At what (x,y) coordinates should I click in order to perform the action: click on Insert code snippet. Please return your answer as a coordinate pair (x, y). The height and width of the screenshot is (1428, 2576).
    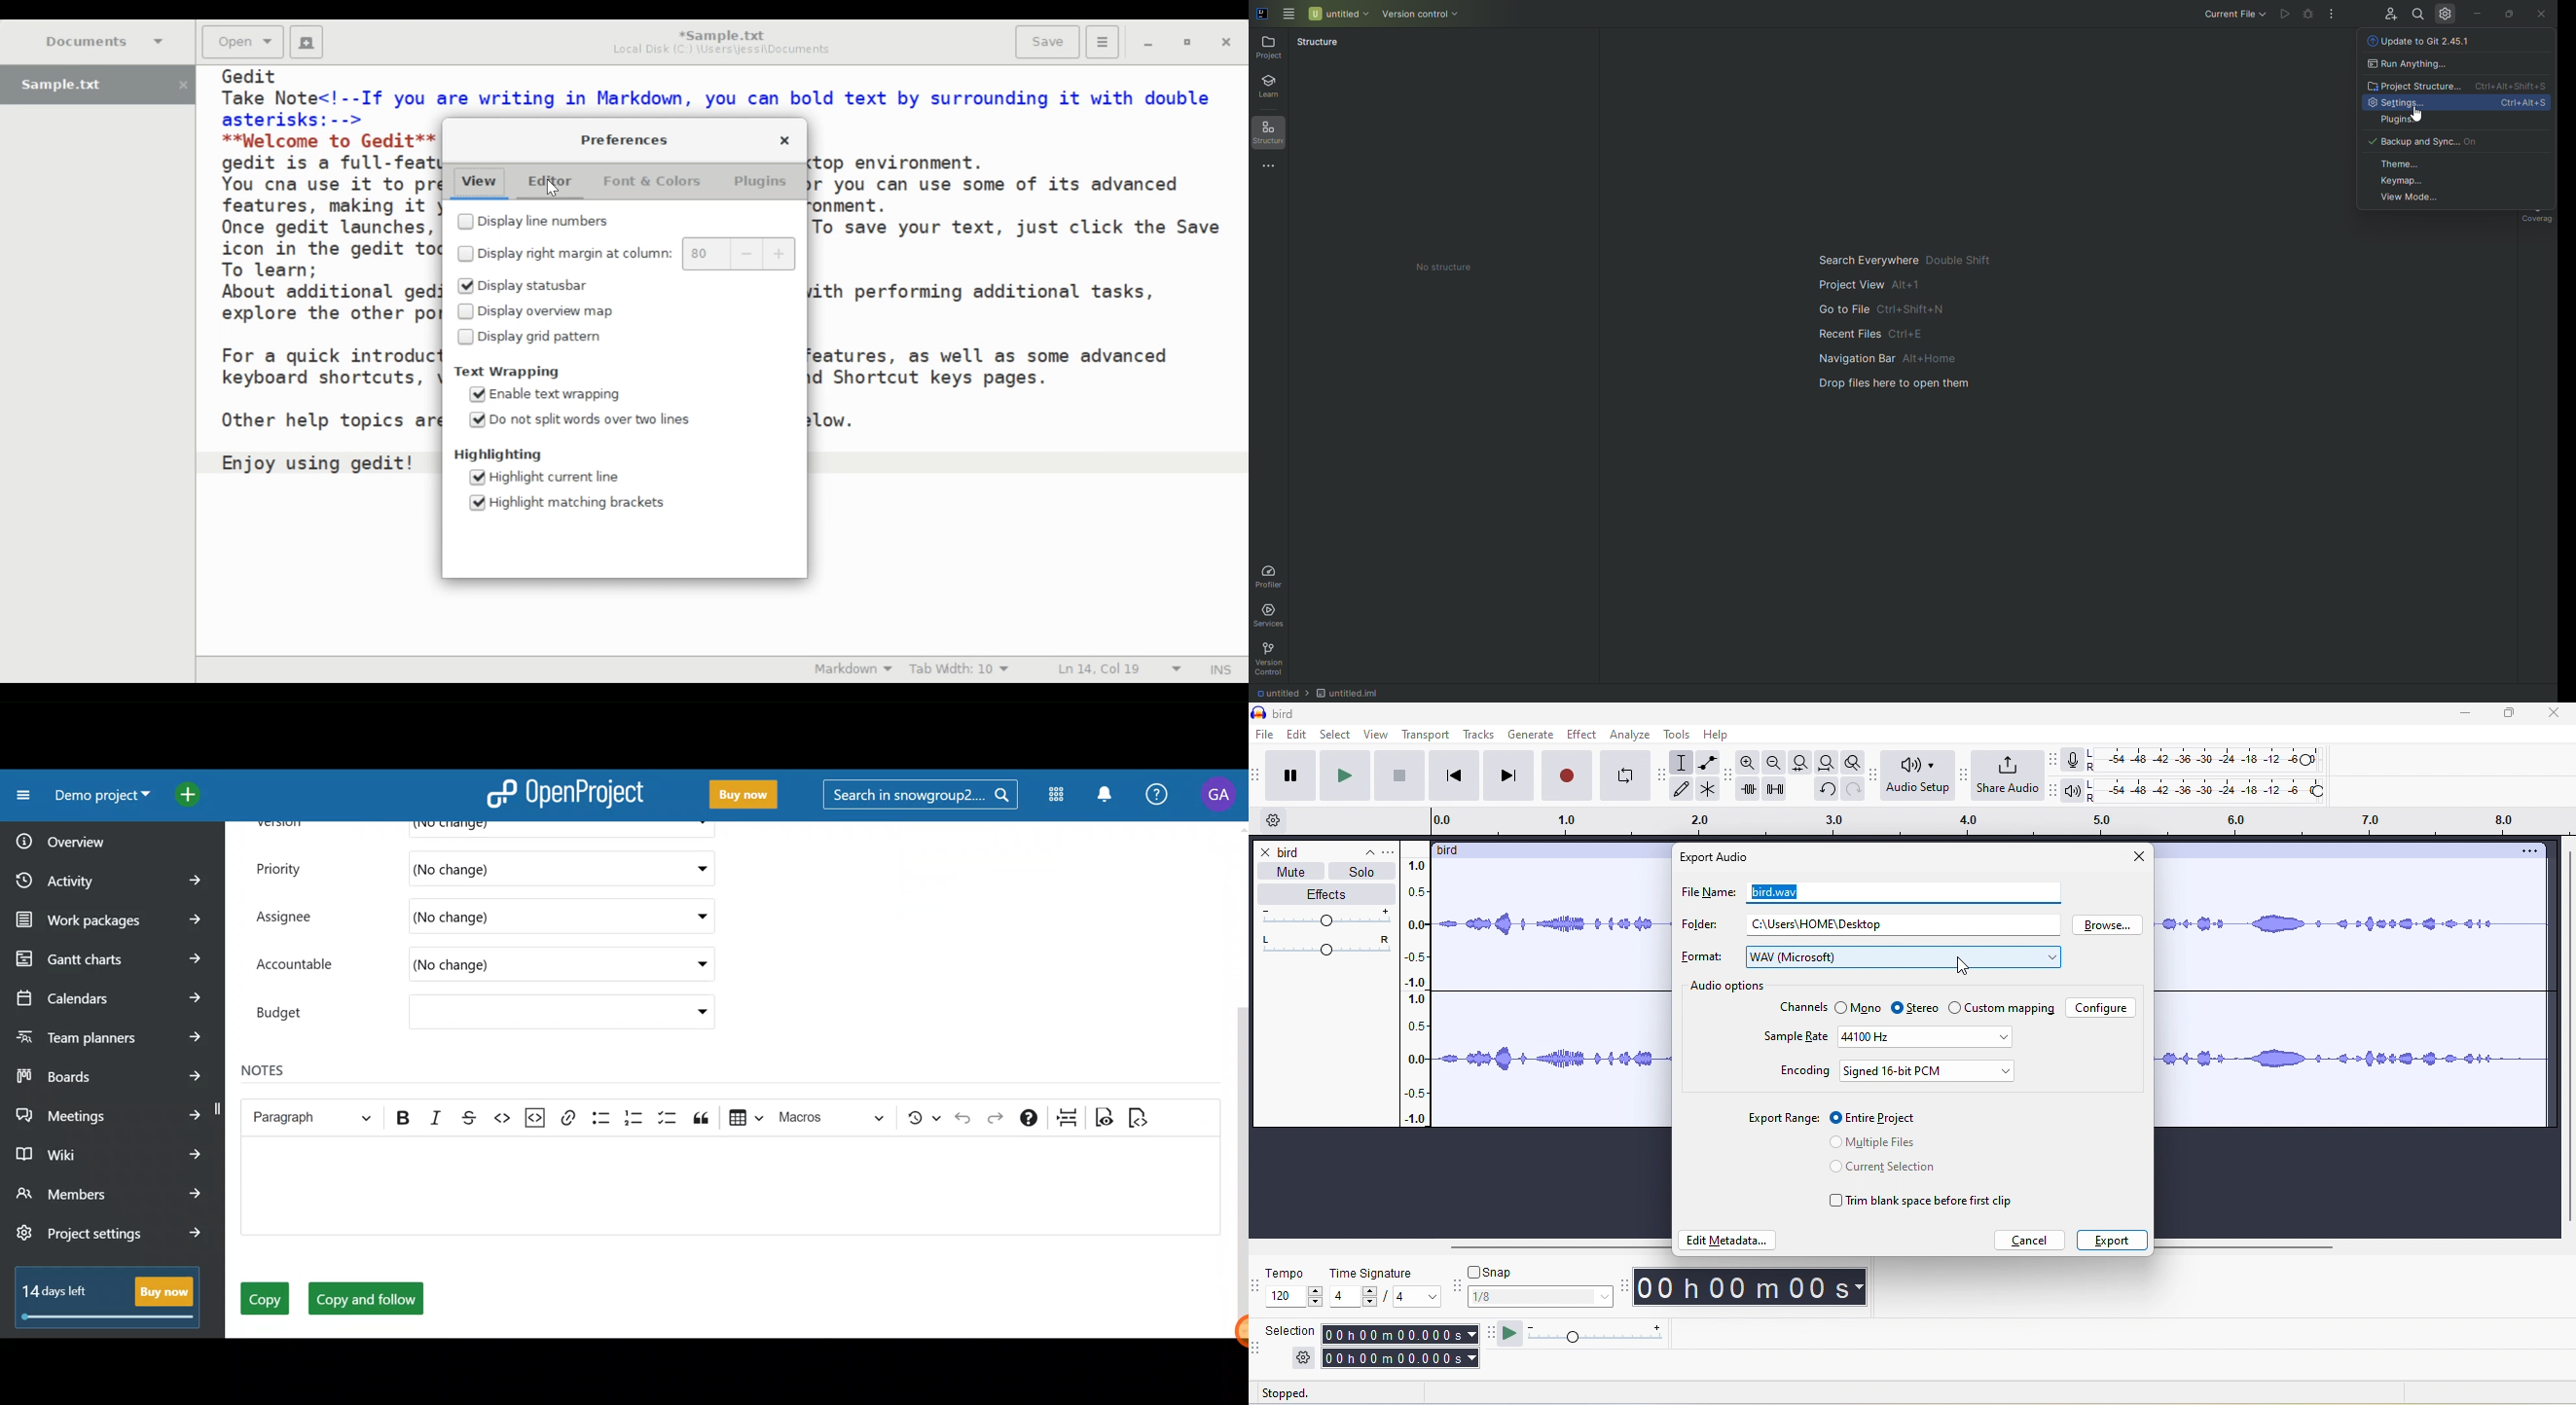
    Looking at the image, I should click on (532, 1118).